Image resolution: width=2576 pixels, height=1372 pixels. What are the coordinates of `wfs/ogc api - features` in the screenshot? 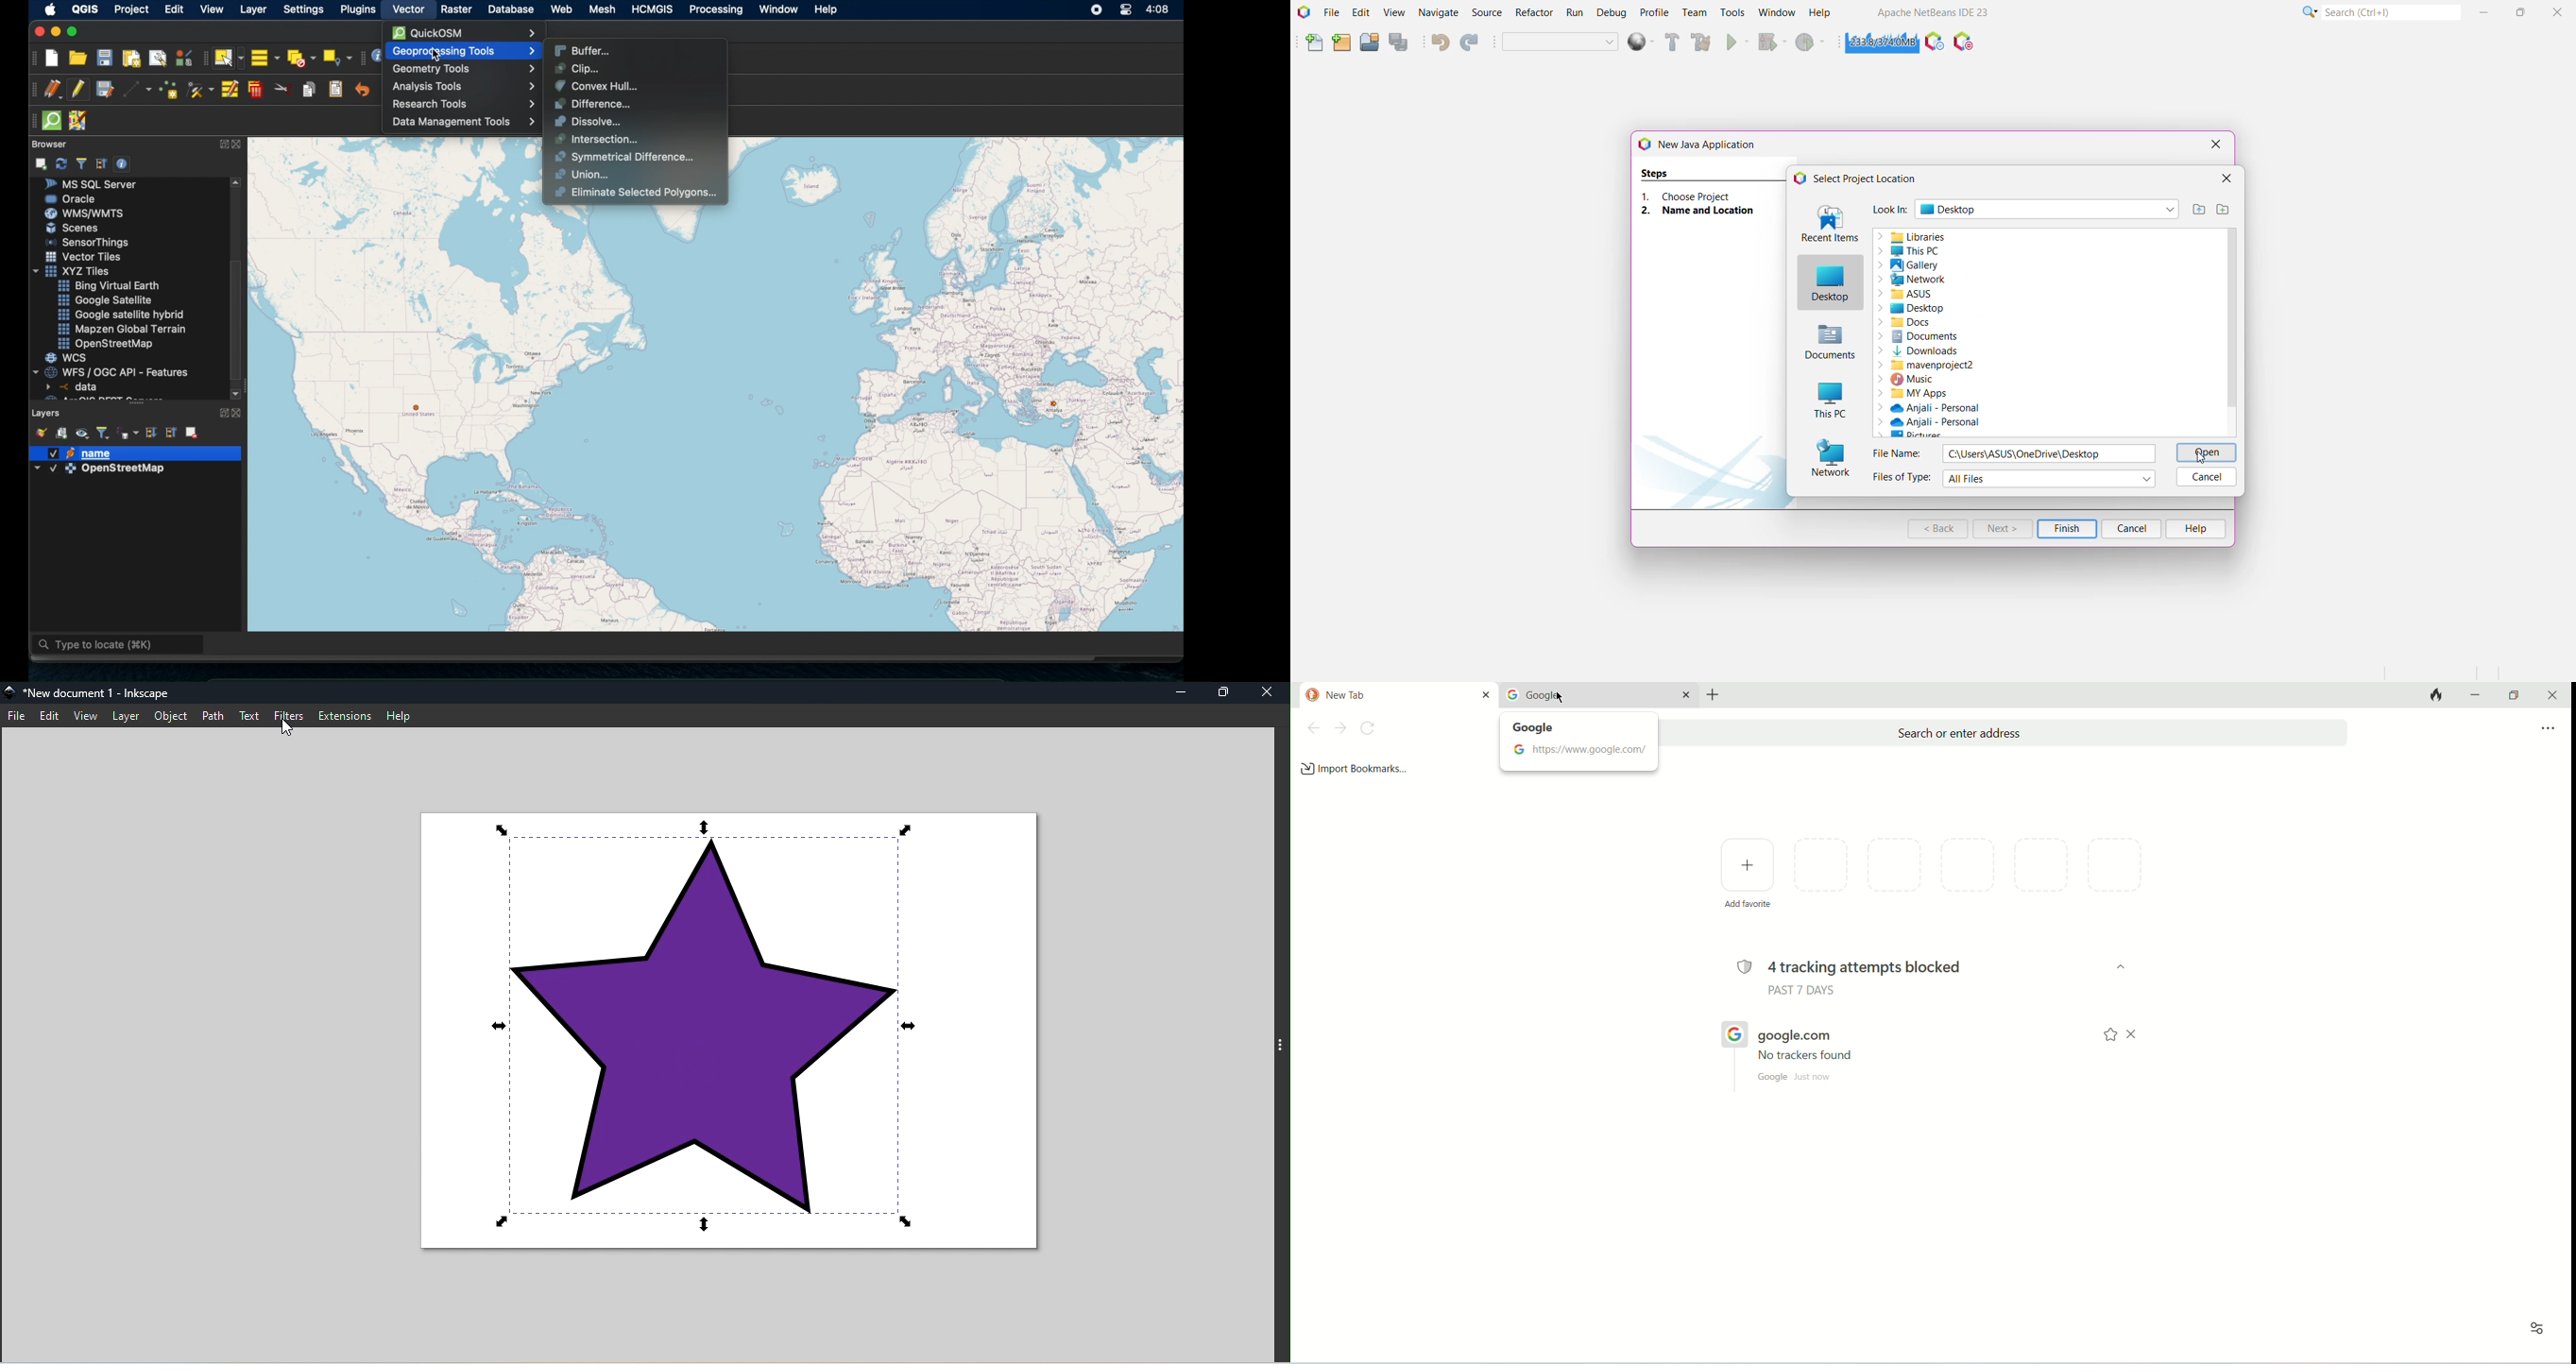 It's located at (112, 371).